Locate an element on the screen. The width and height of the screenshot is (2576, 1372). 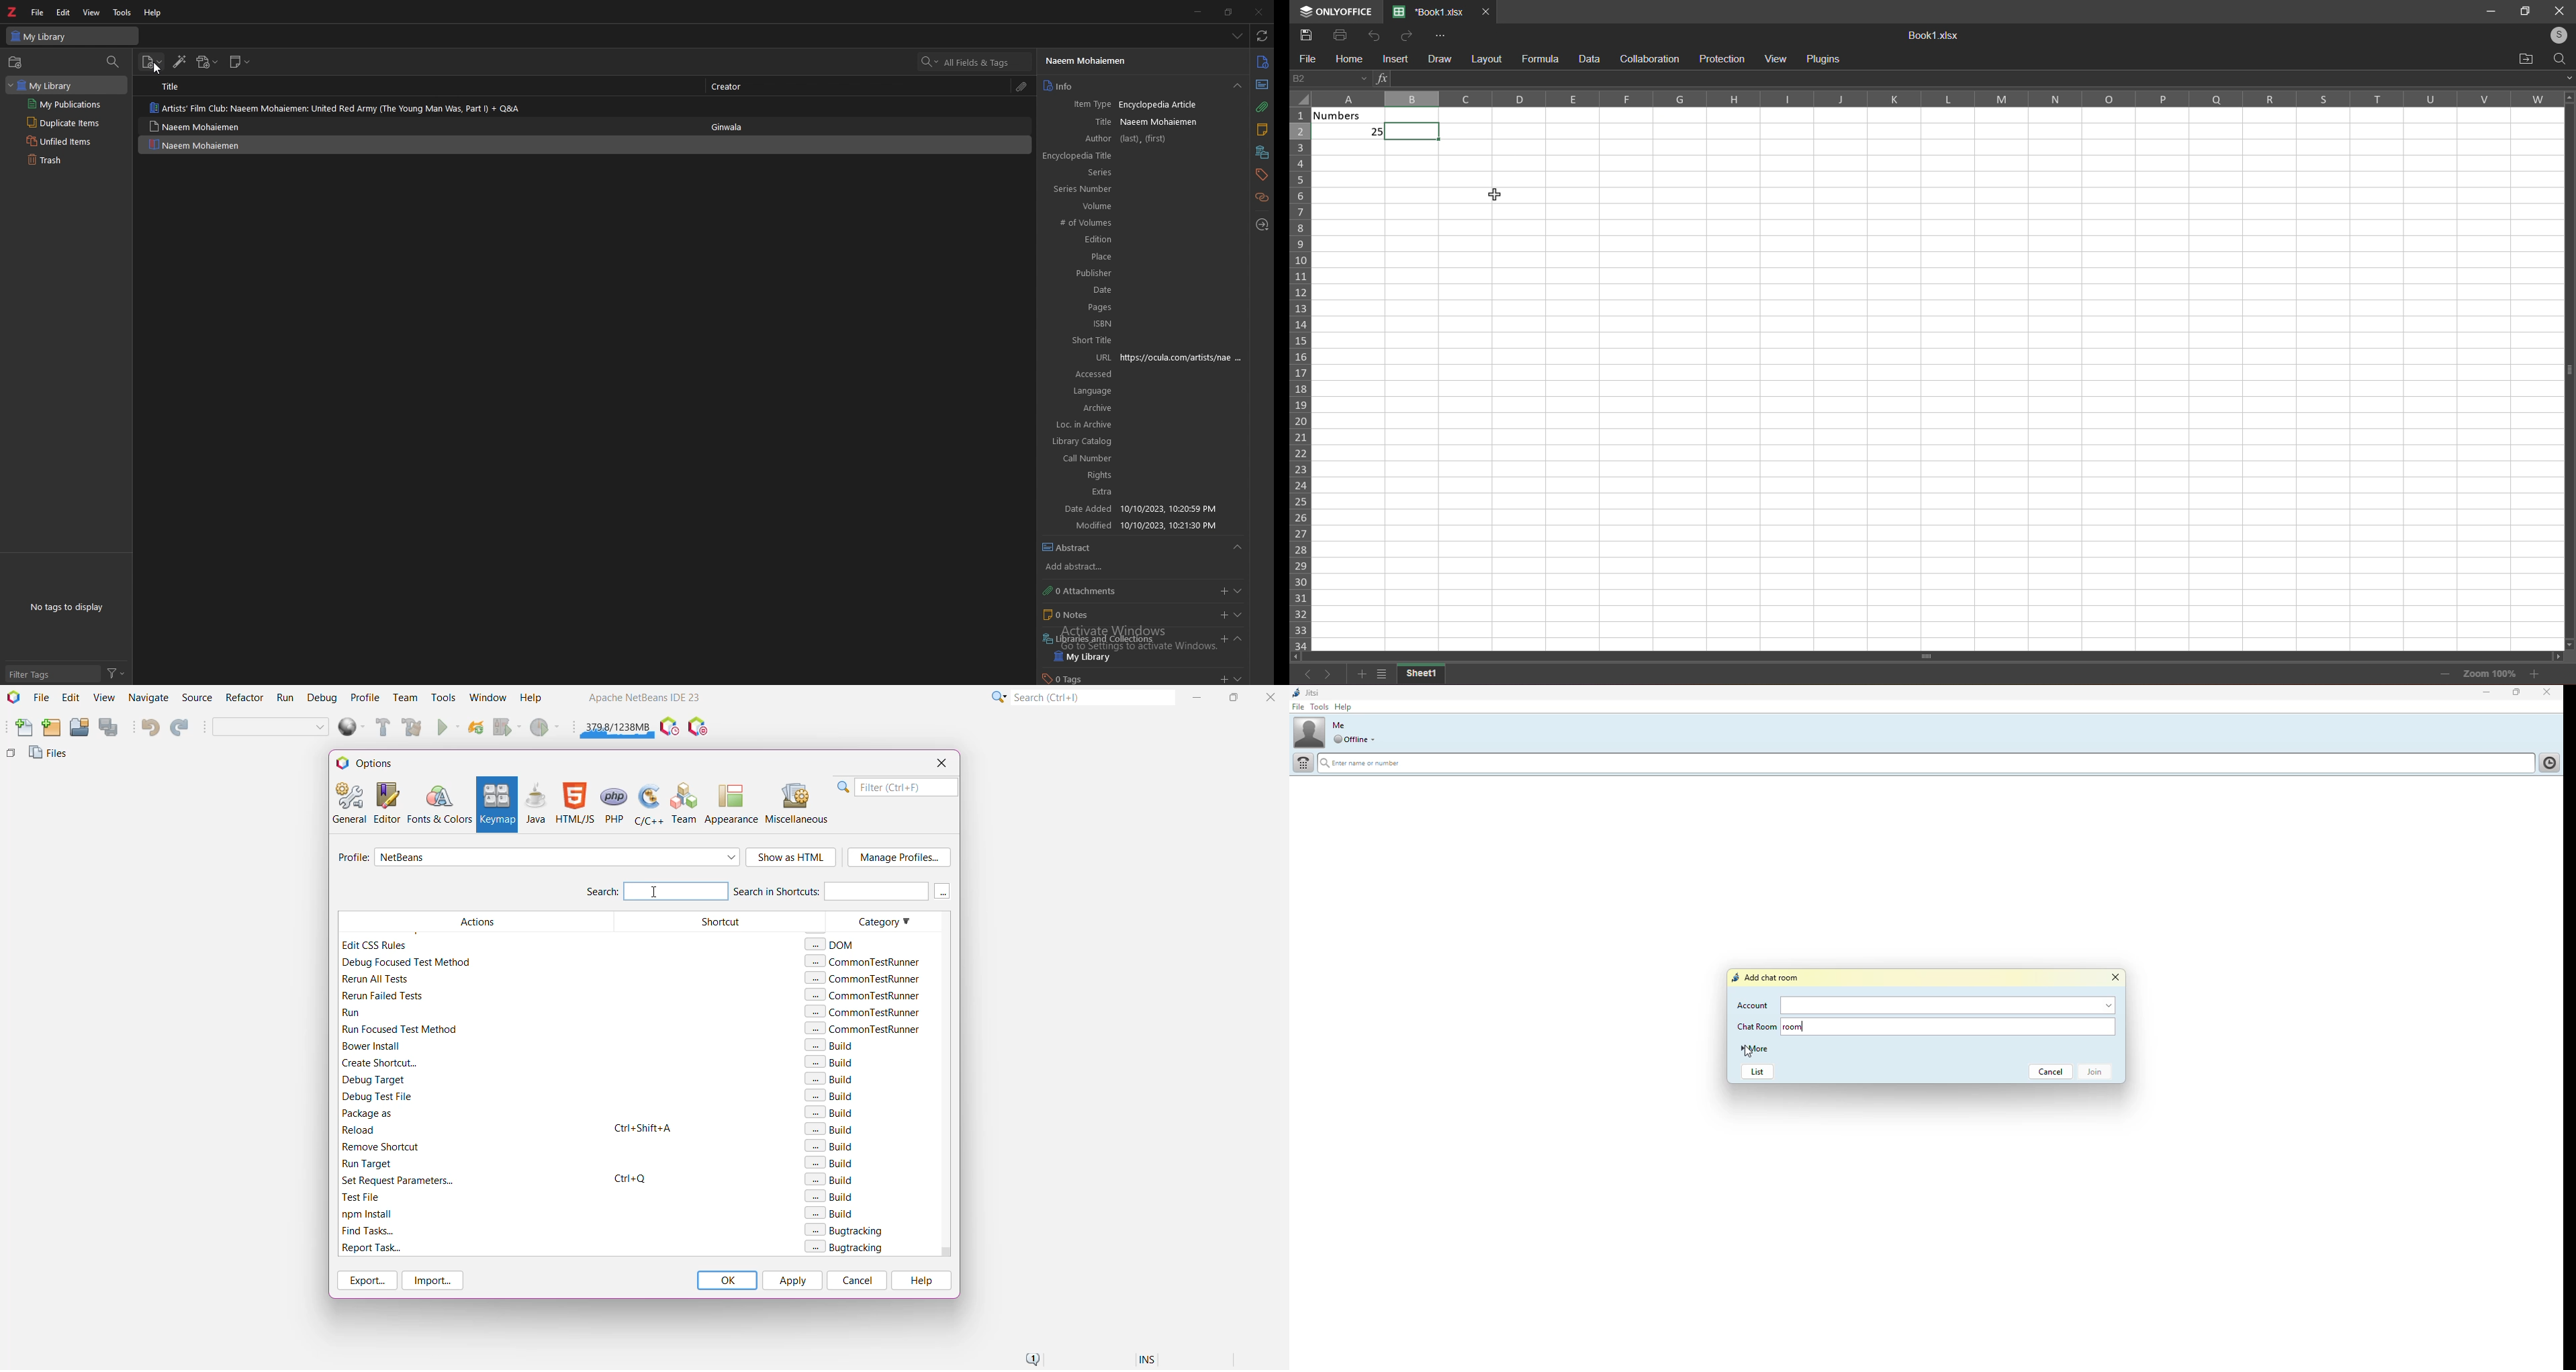
URL is located at coordinates (1079, 357).